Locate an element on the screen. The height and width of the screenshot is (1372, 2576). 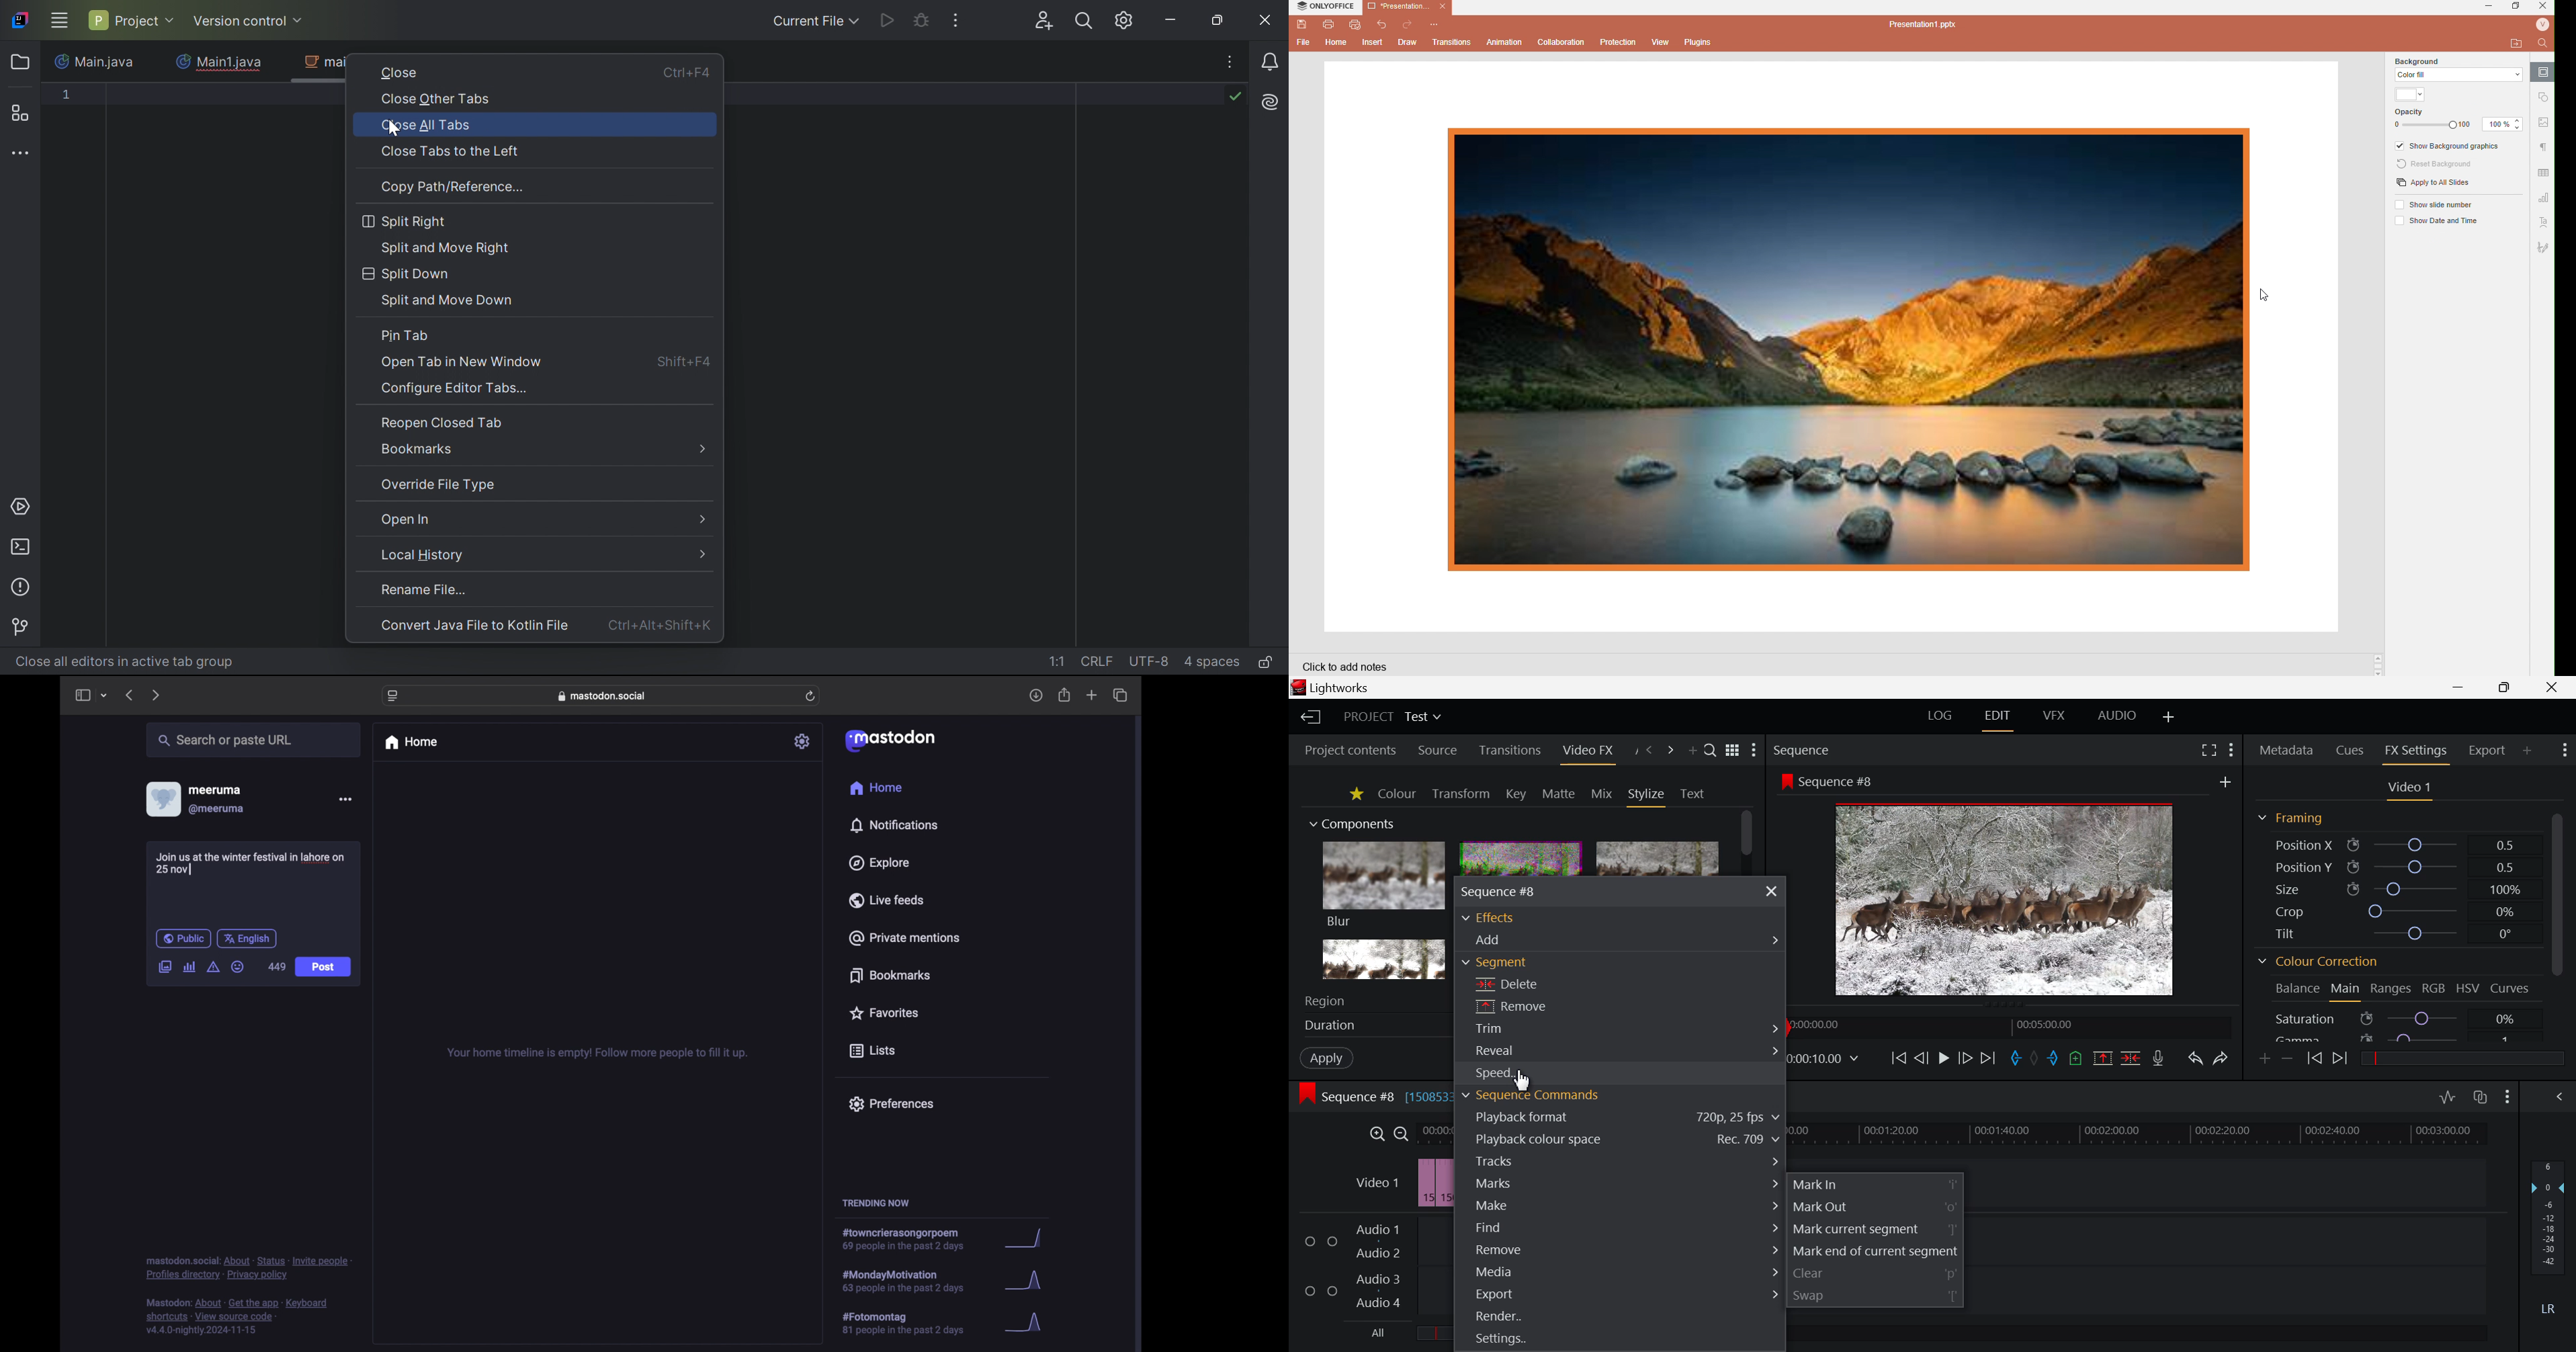
Next keyframe is located at coordinates (2341, 1060).